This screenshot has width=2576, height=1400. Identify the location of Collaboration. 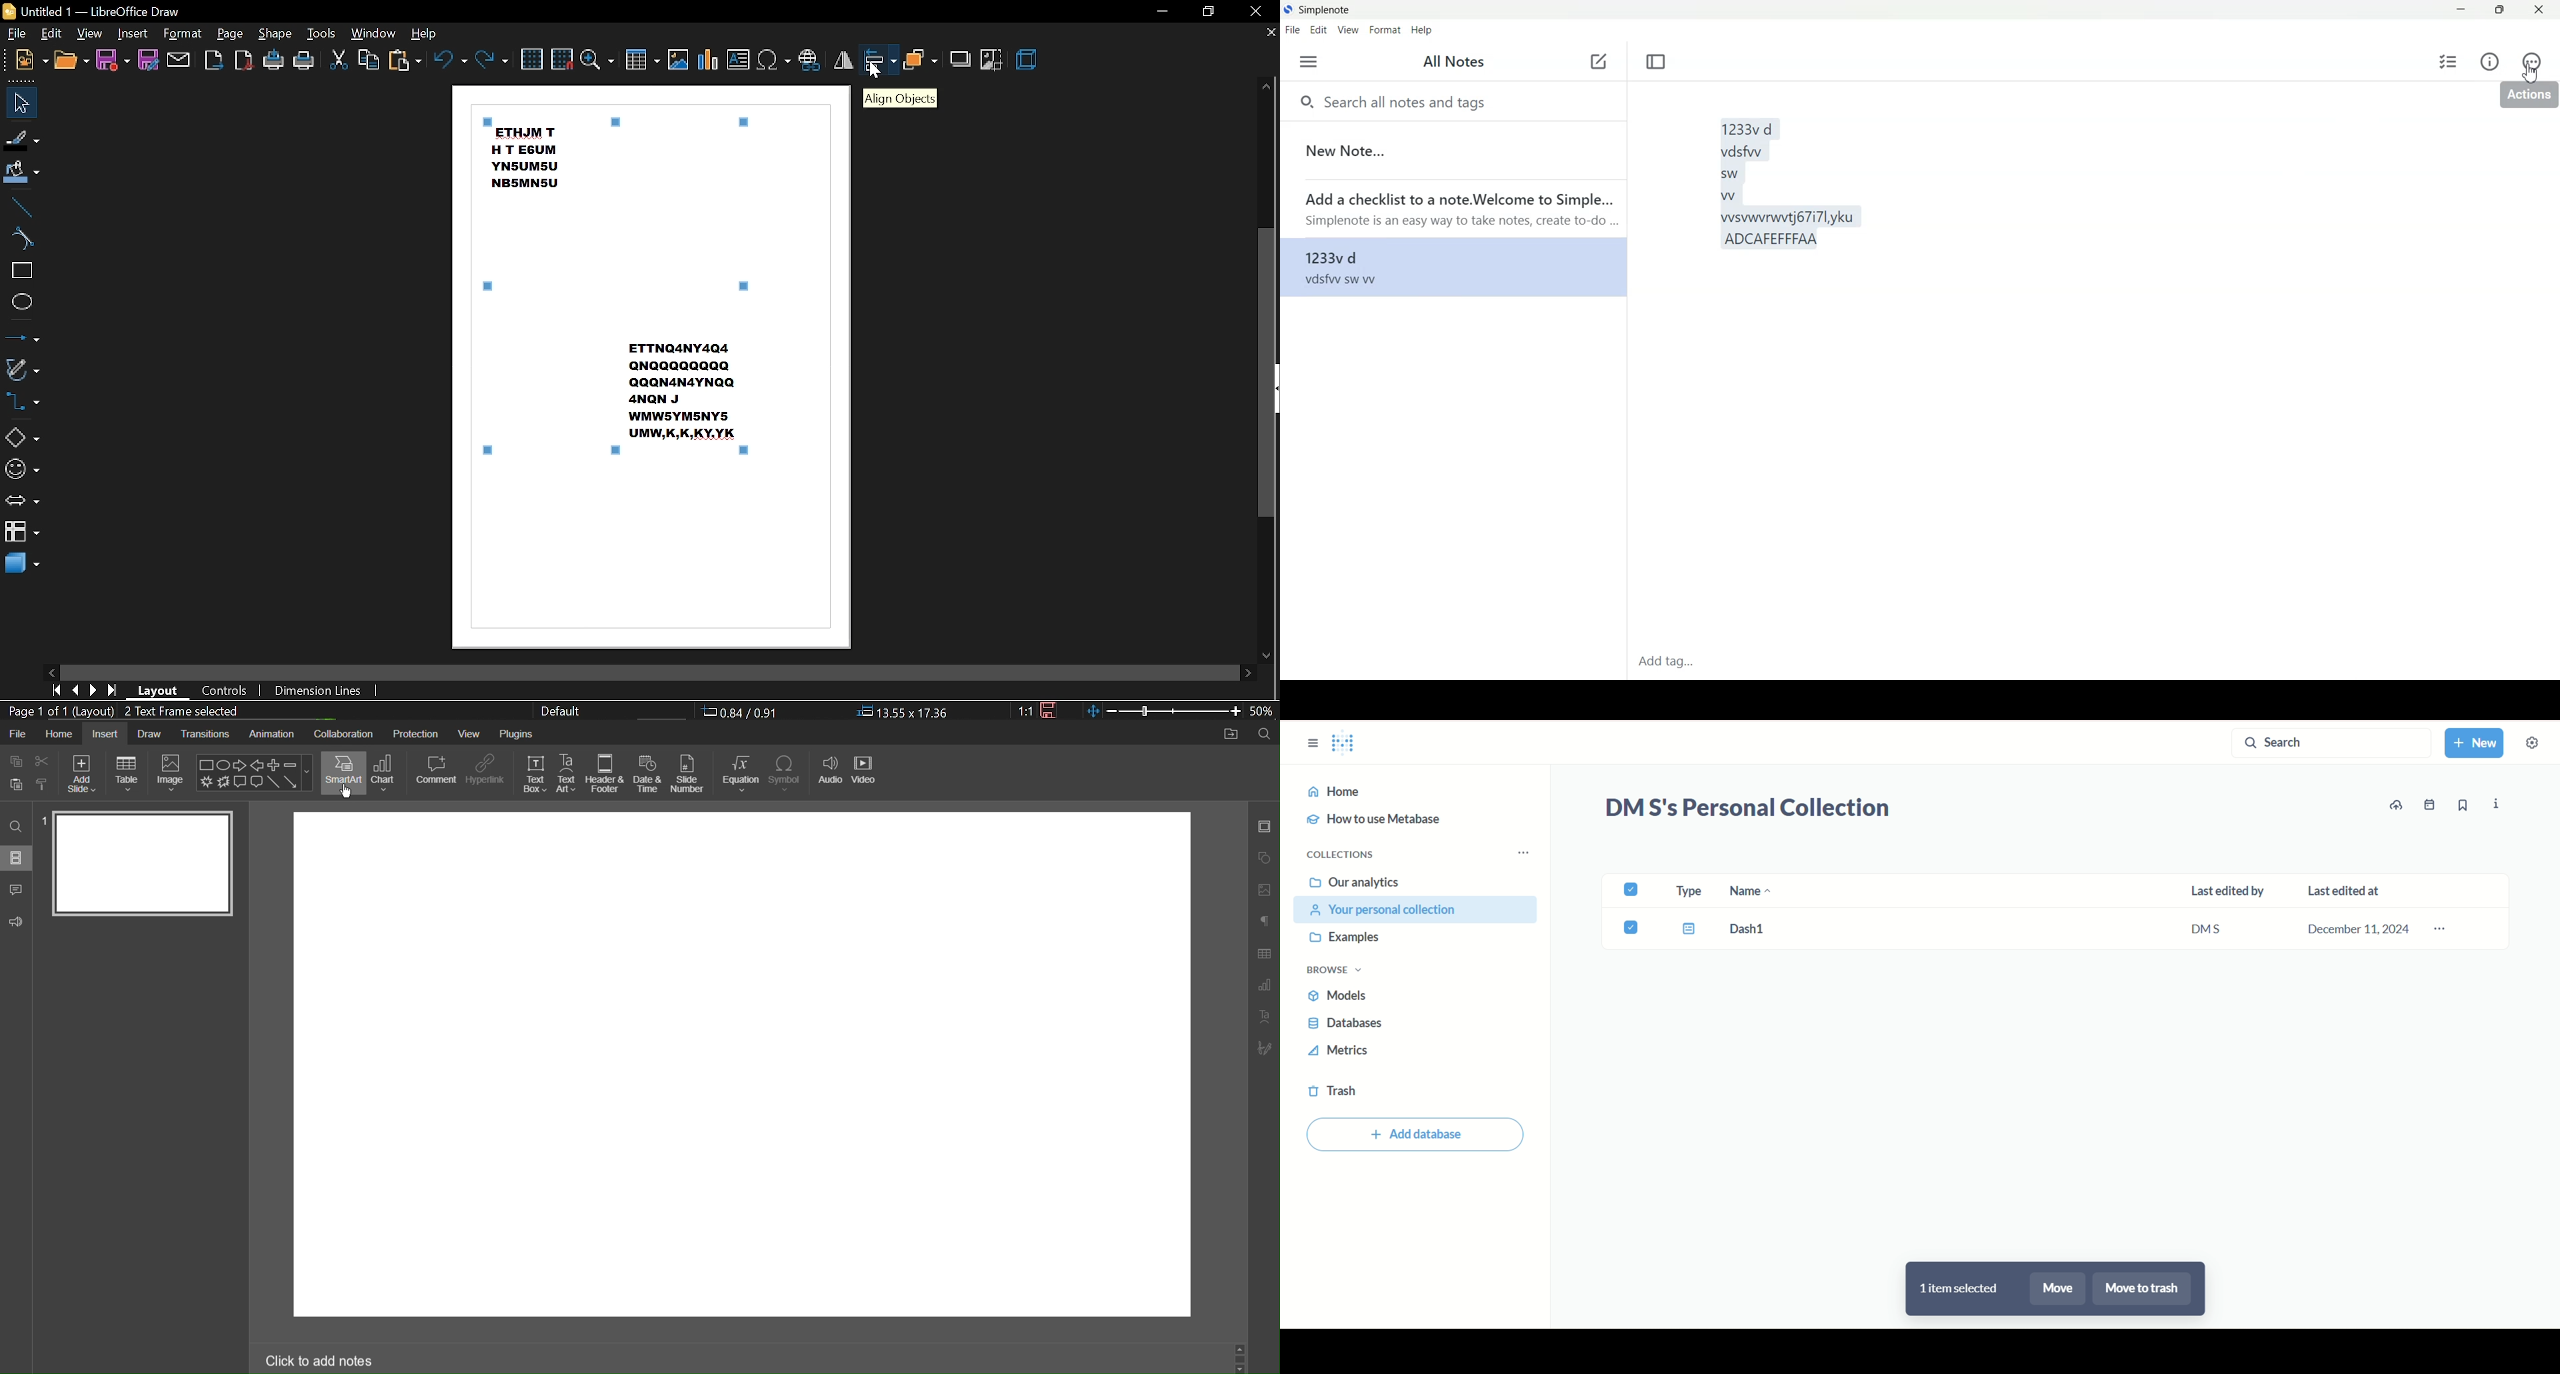
(344, 733).